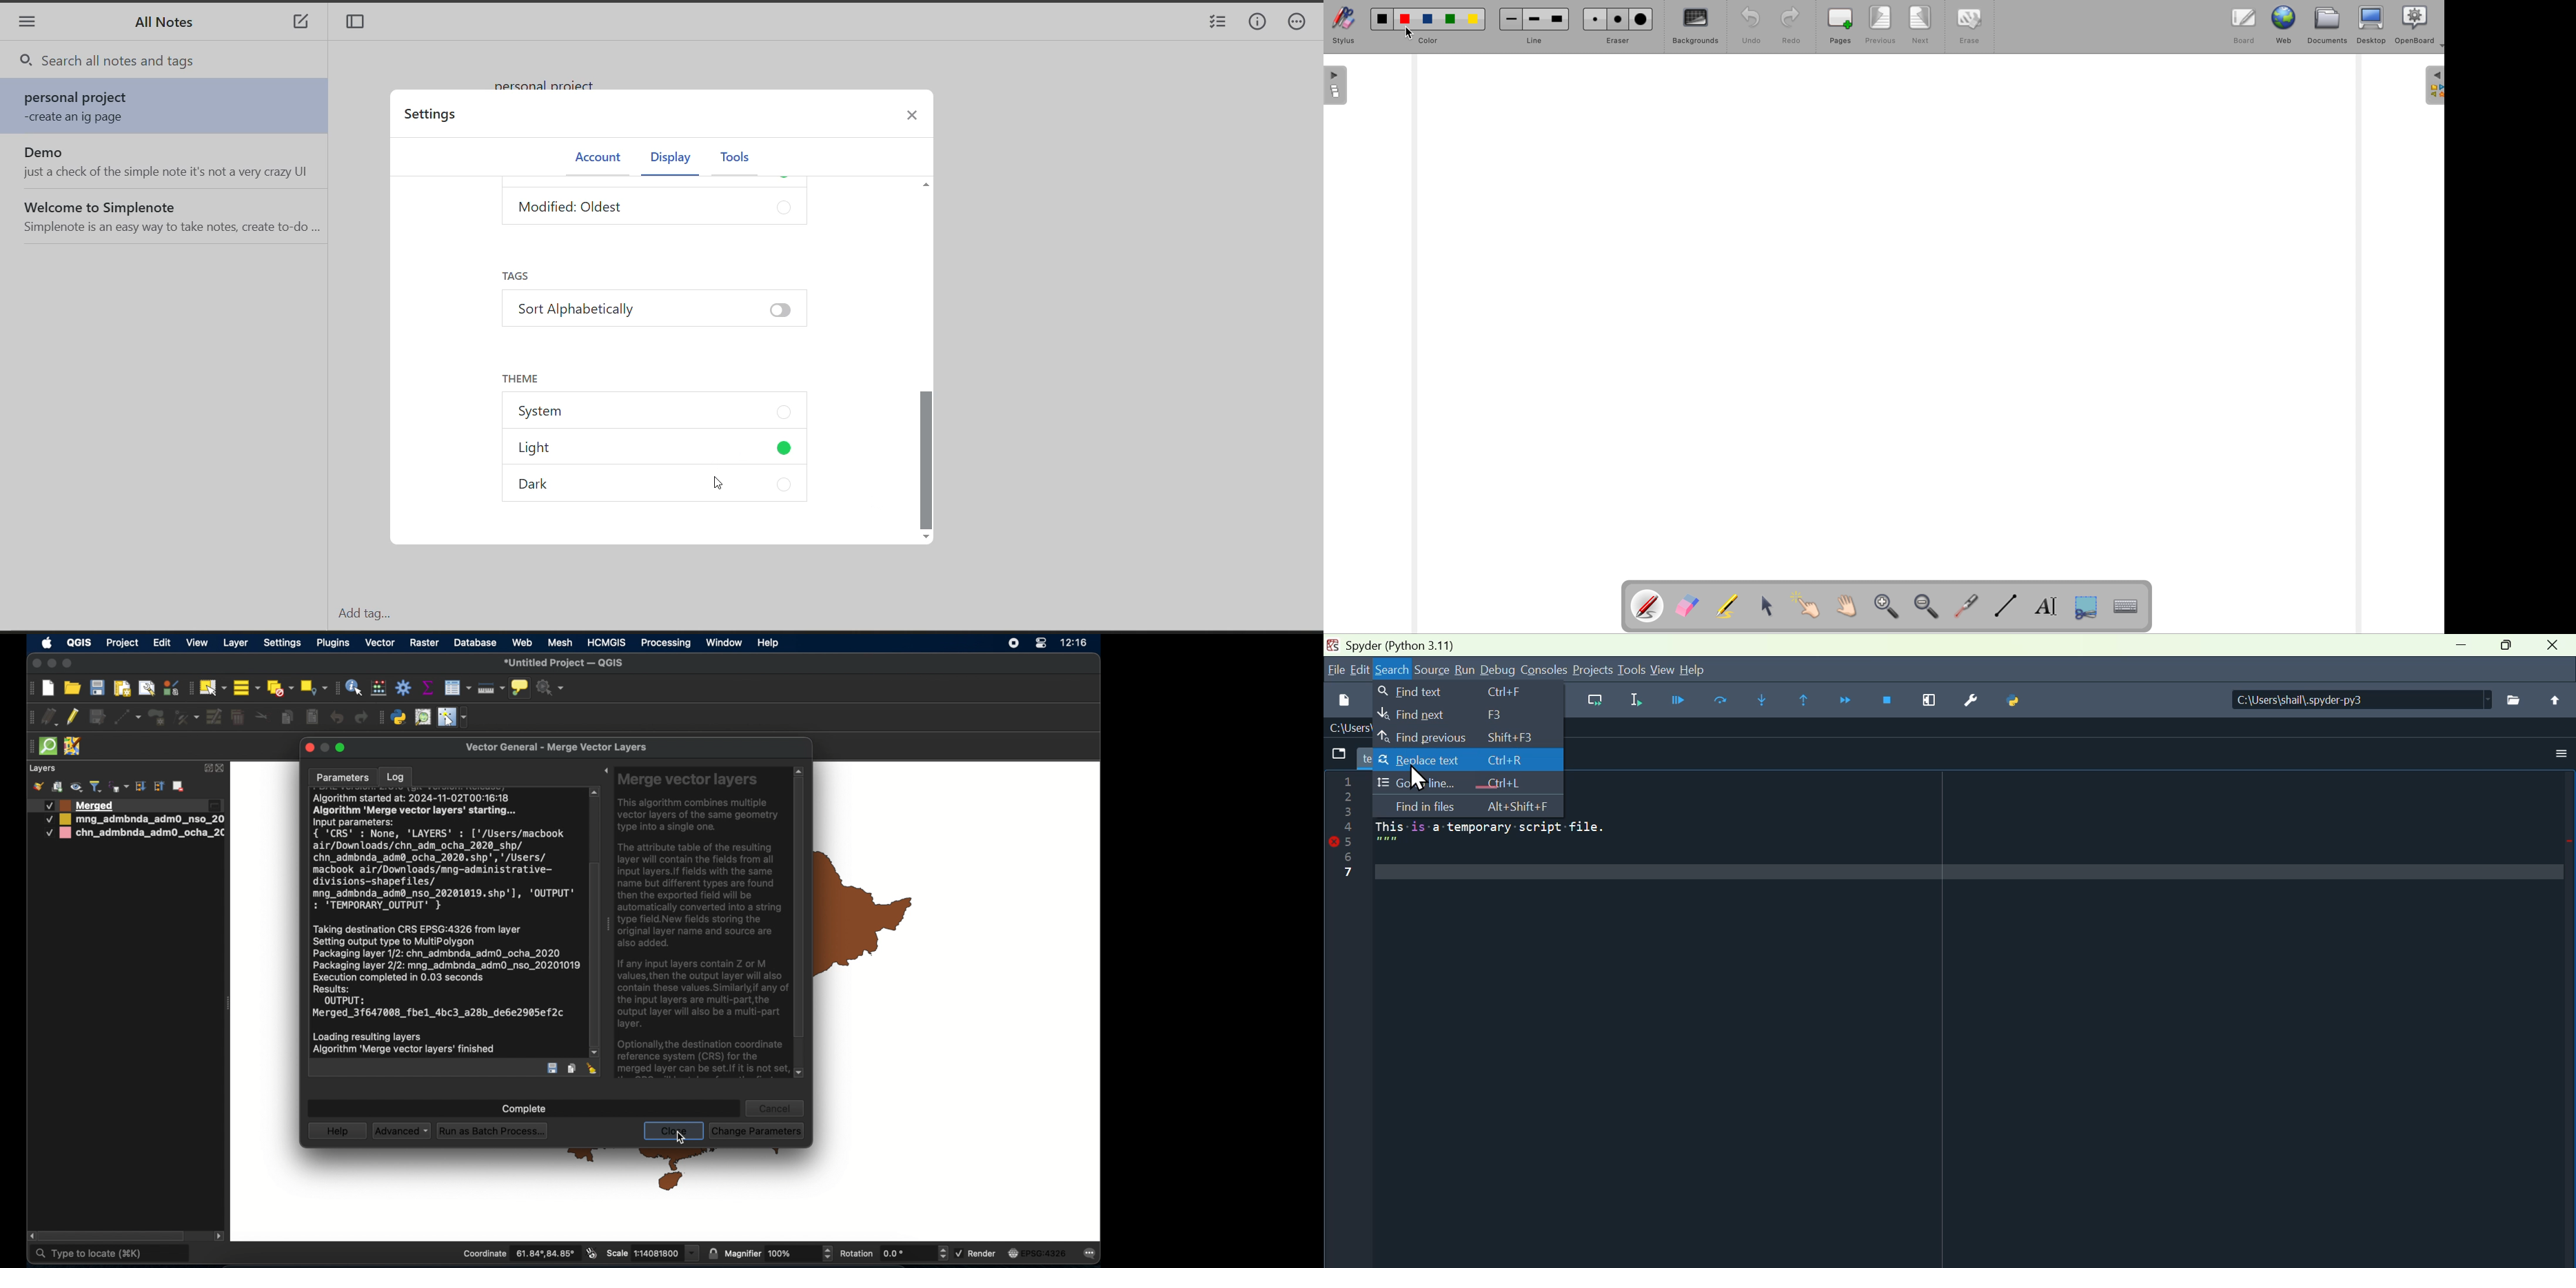 This screenshot has height=1288, width=2576. I want to click on open layer styling panel, so click(38, 787).